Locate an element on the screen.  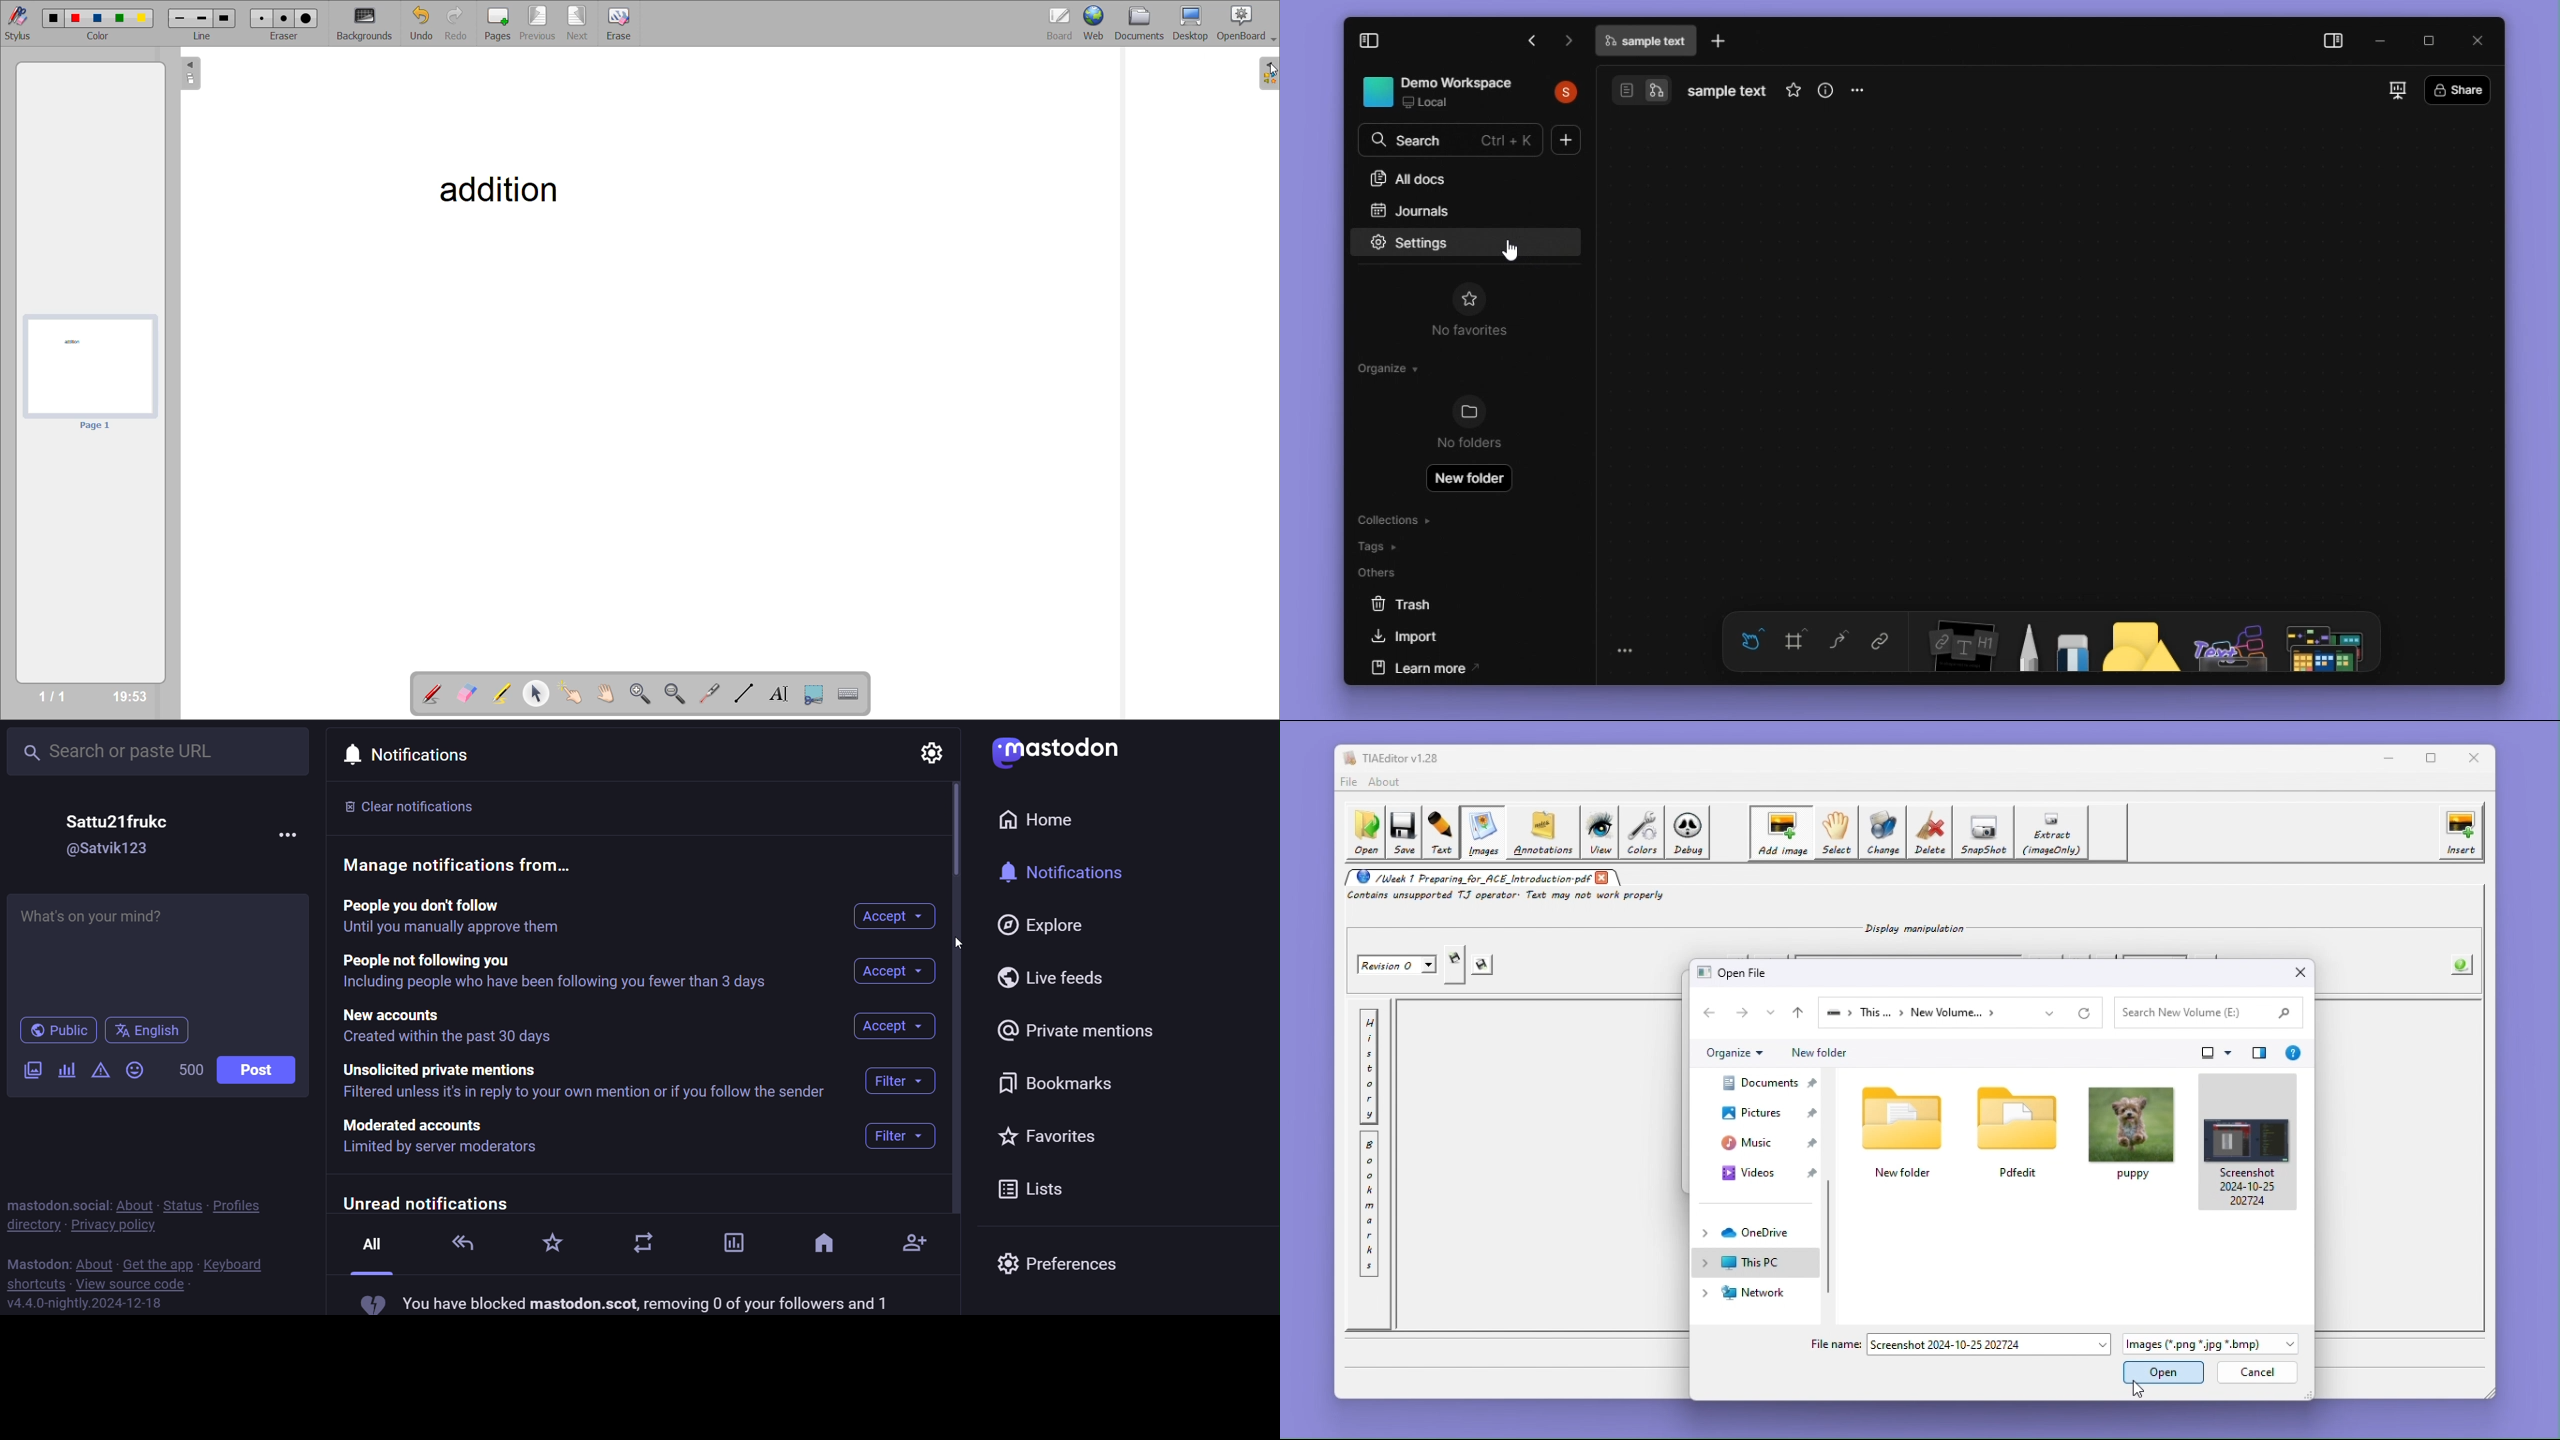
Search or paste URL is located at coordinates (160, 753).